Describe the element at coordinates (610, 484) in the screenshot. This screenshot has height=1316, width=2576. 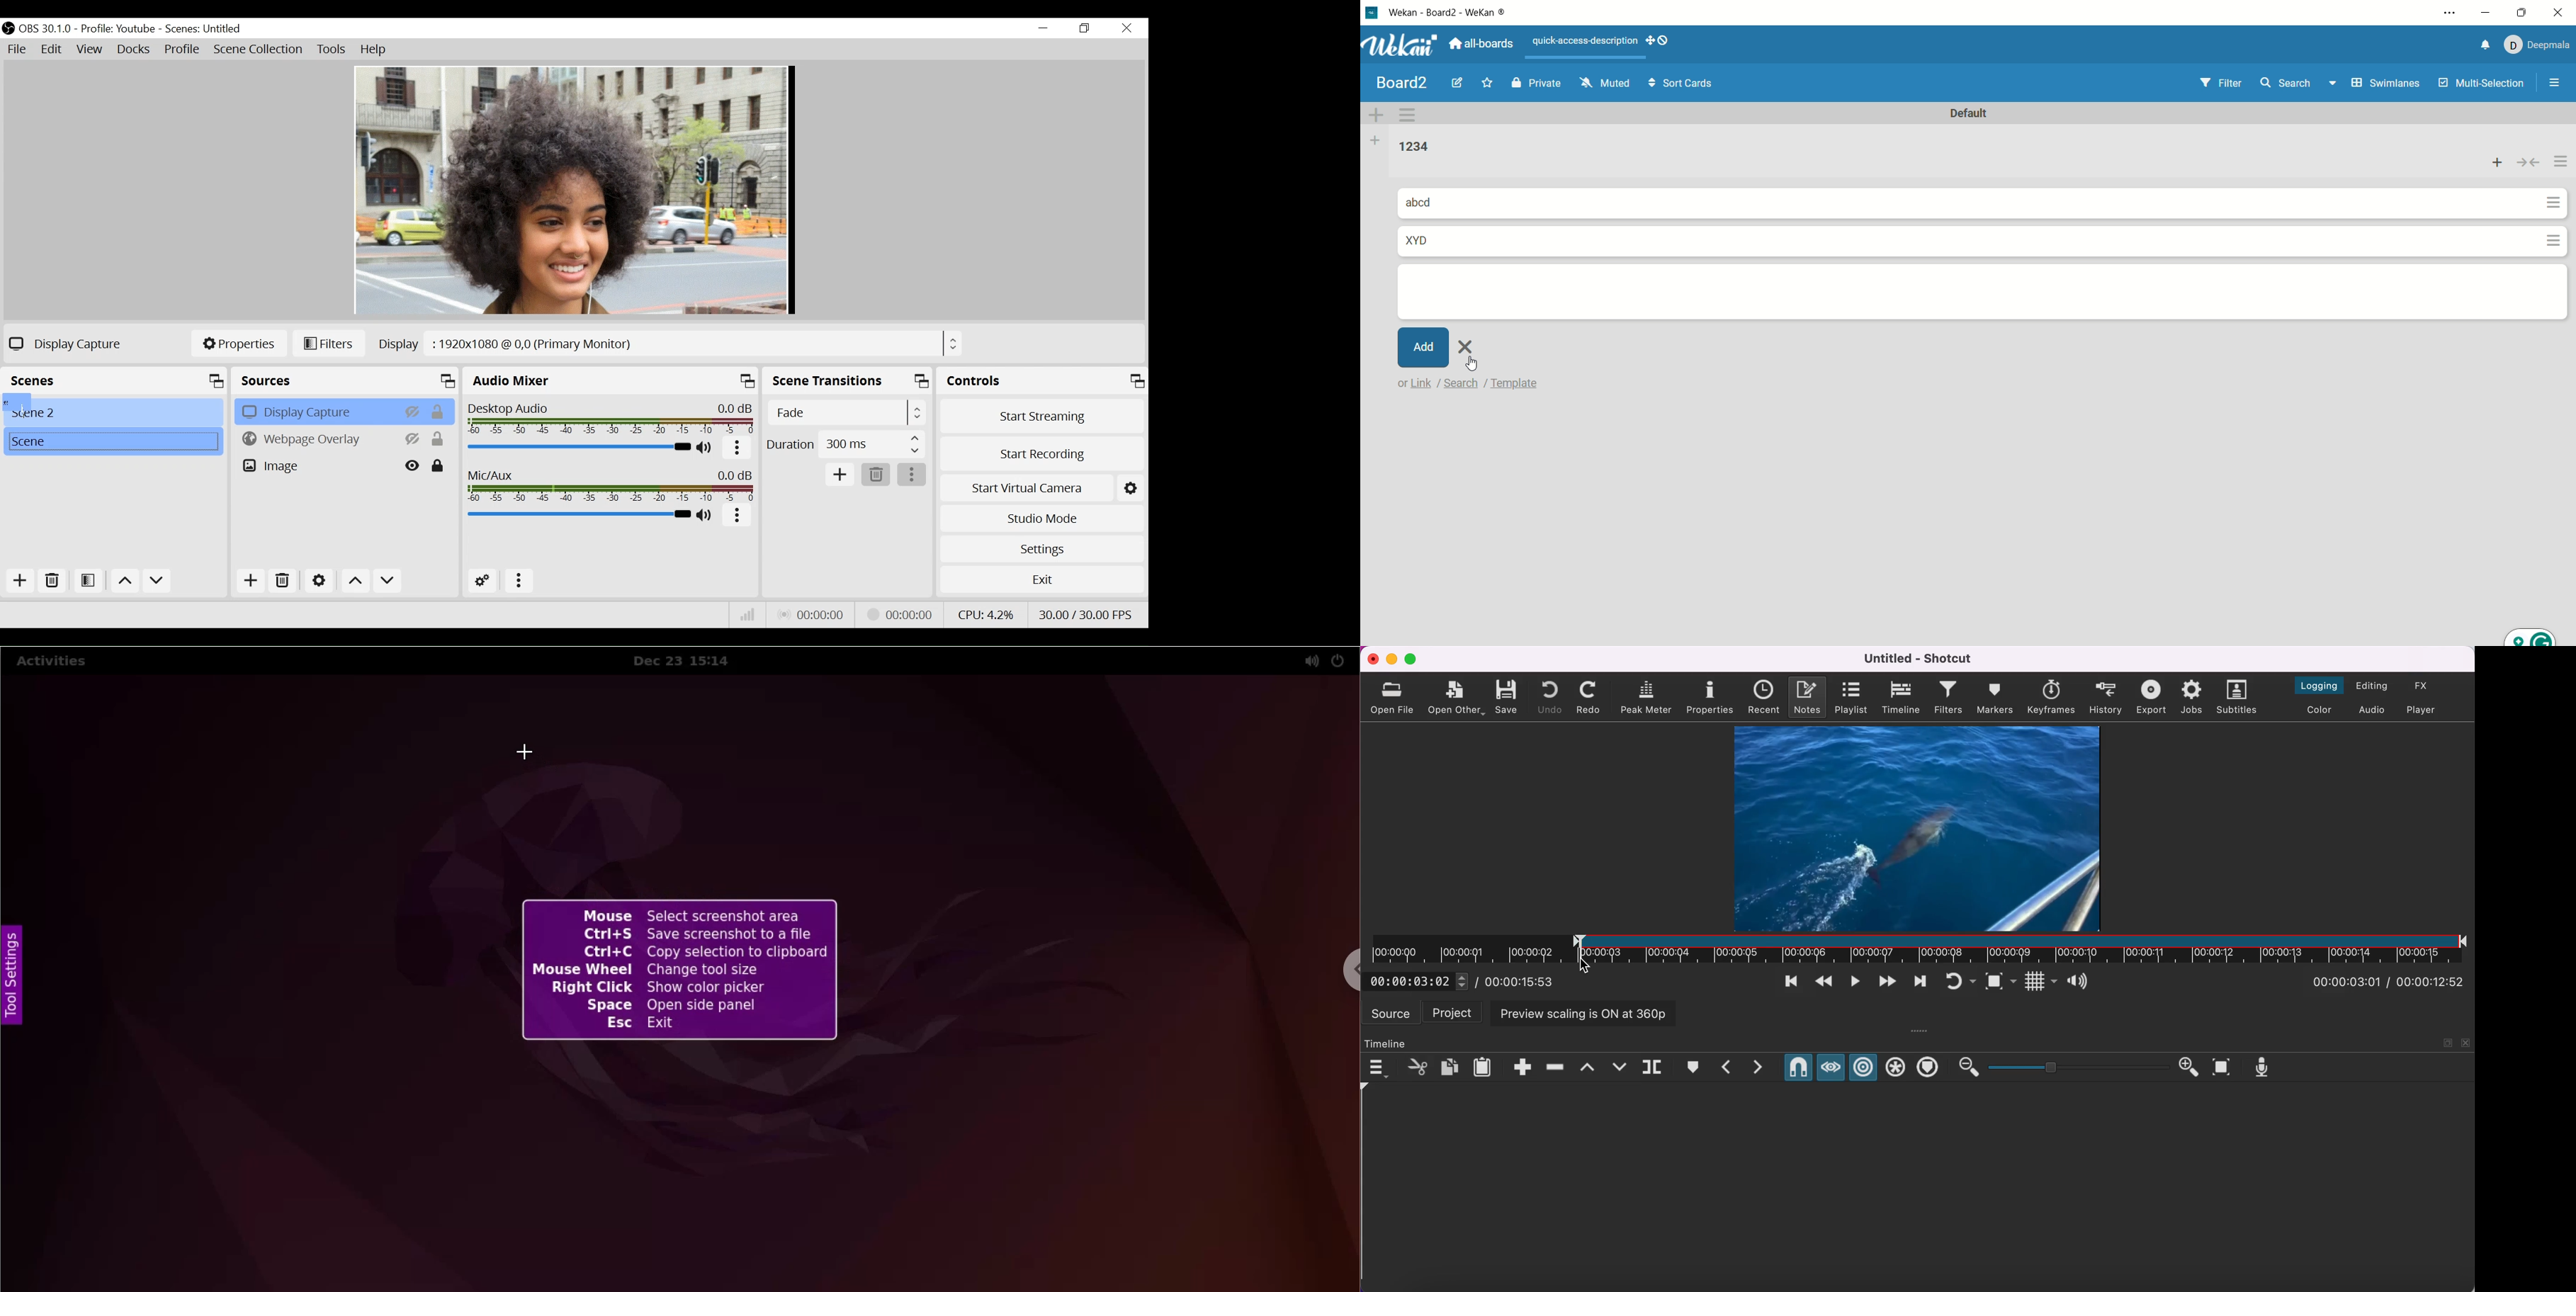
I see `Mic/Aux` at that location.